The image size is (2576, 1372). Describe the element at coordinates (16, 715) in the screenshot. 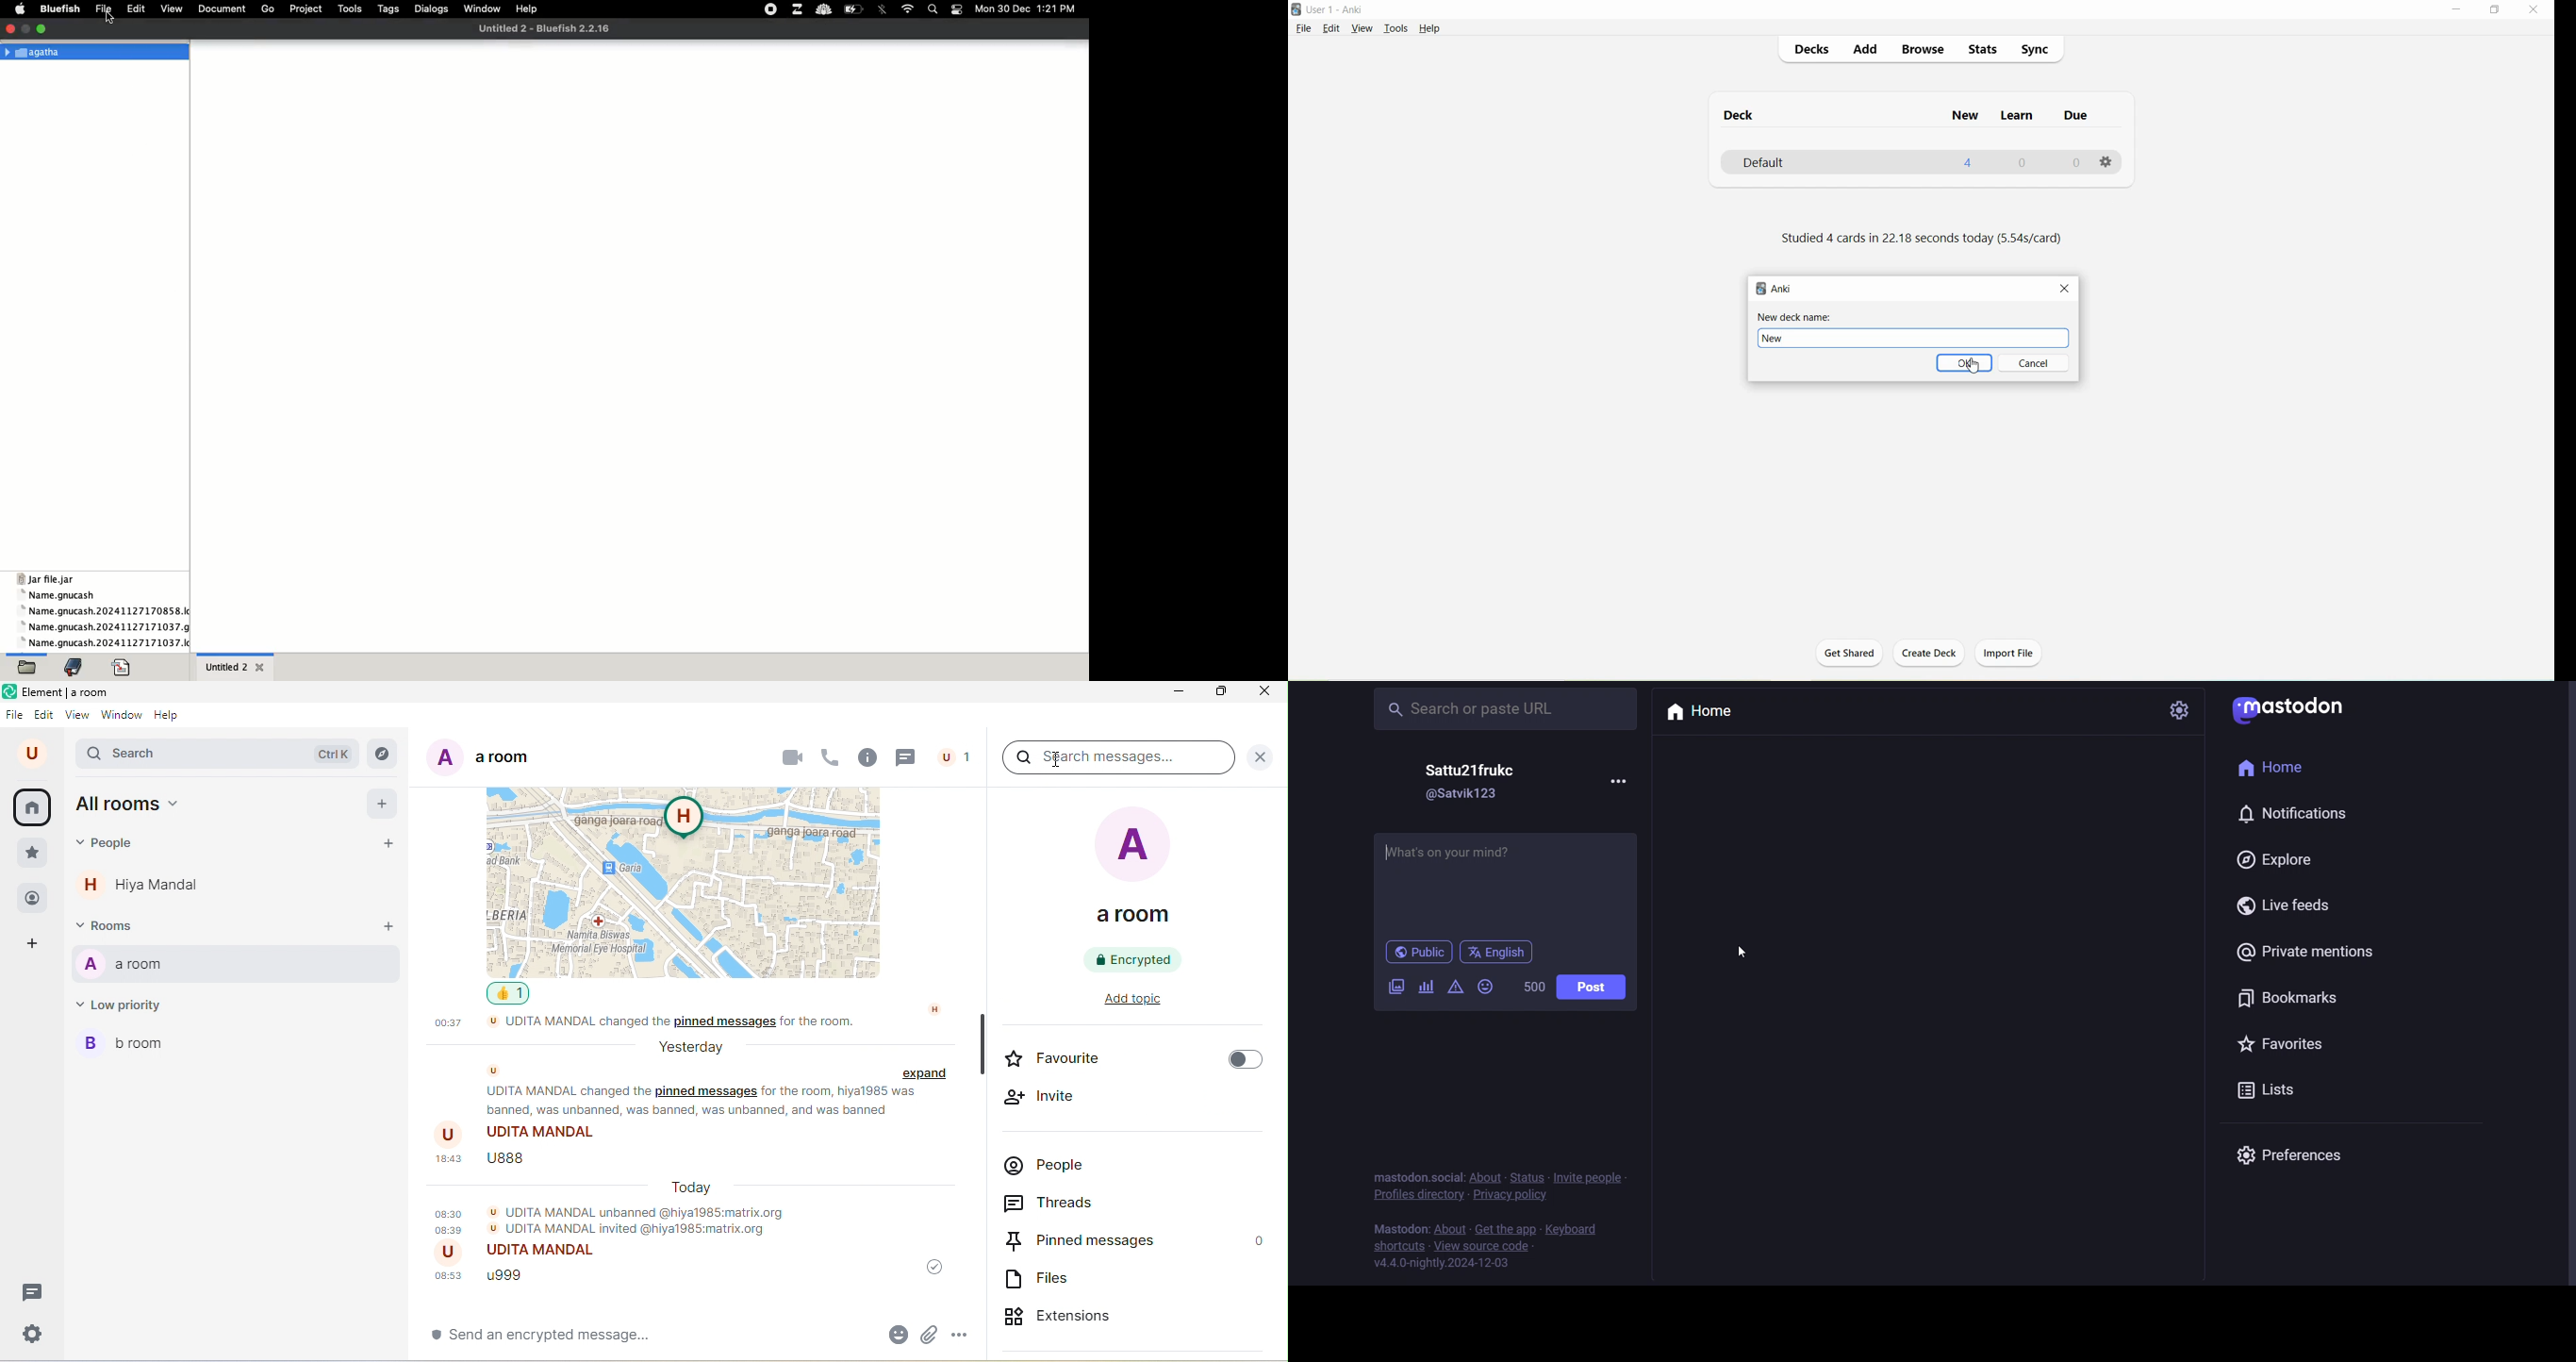

I see `file` at that location.